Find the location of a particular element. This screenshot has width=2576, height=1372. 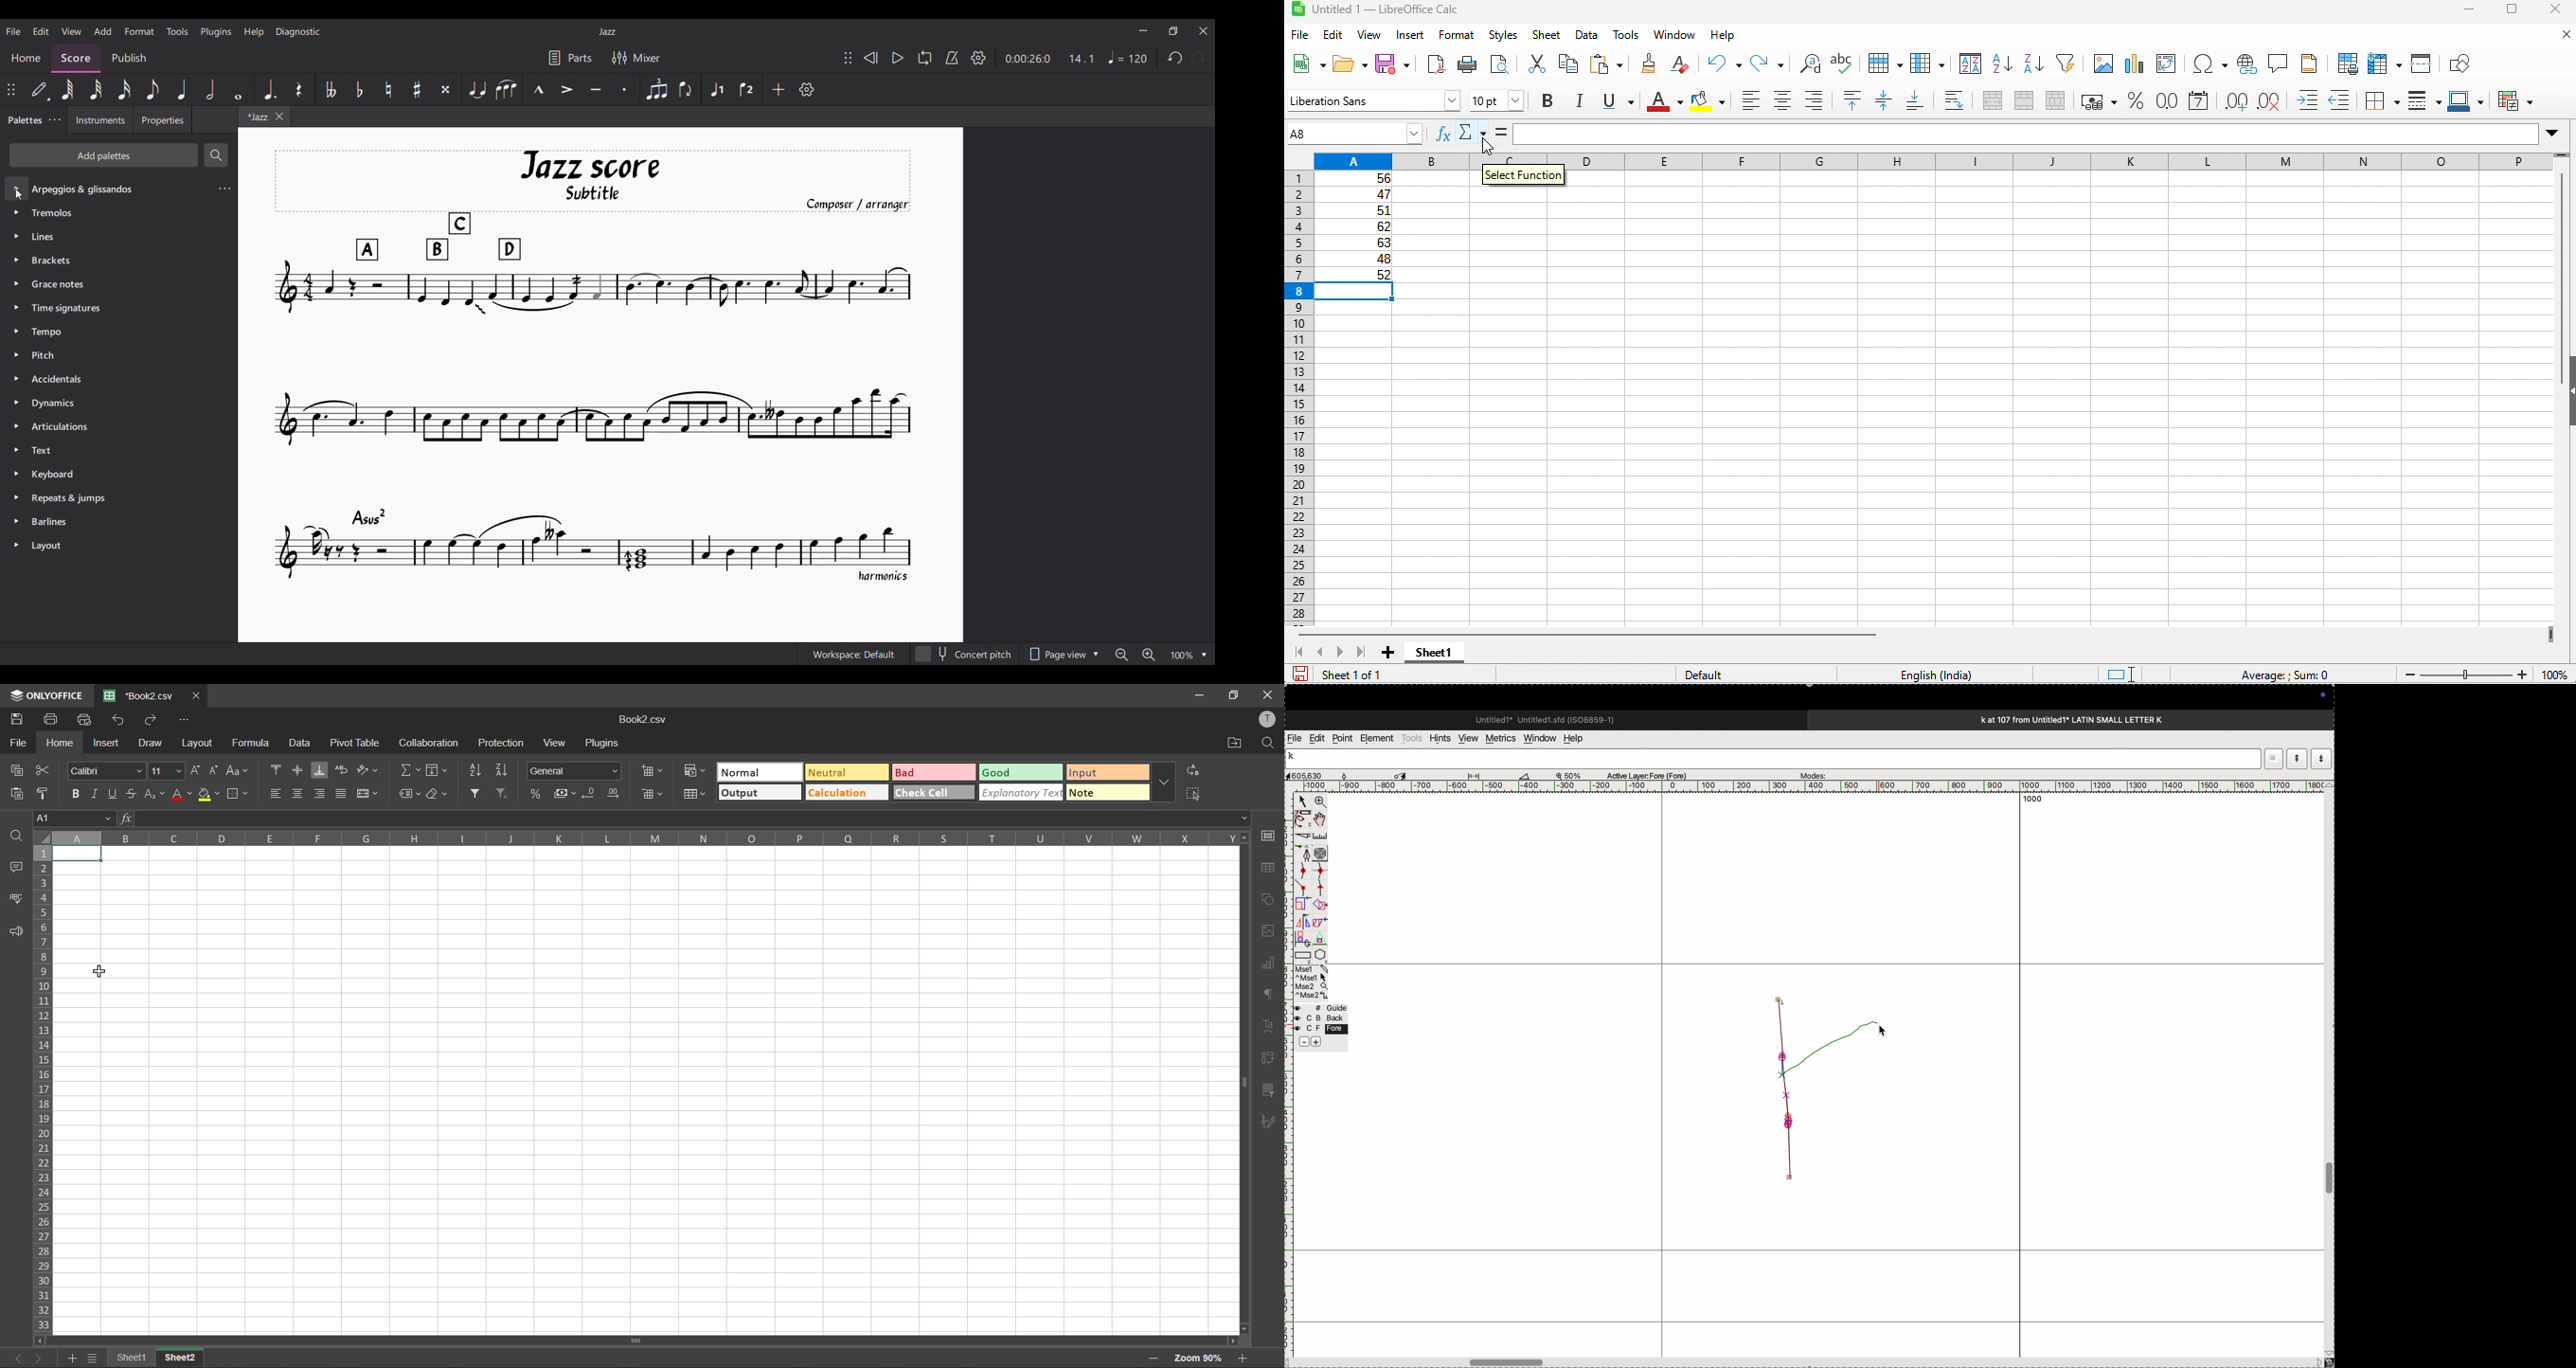

collaboration is located at coordinates (430, 743).